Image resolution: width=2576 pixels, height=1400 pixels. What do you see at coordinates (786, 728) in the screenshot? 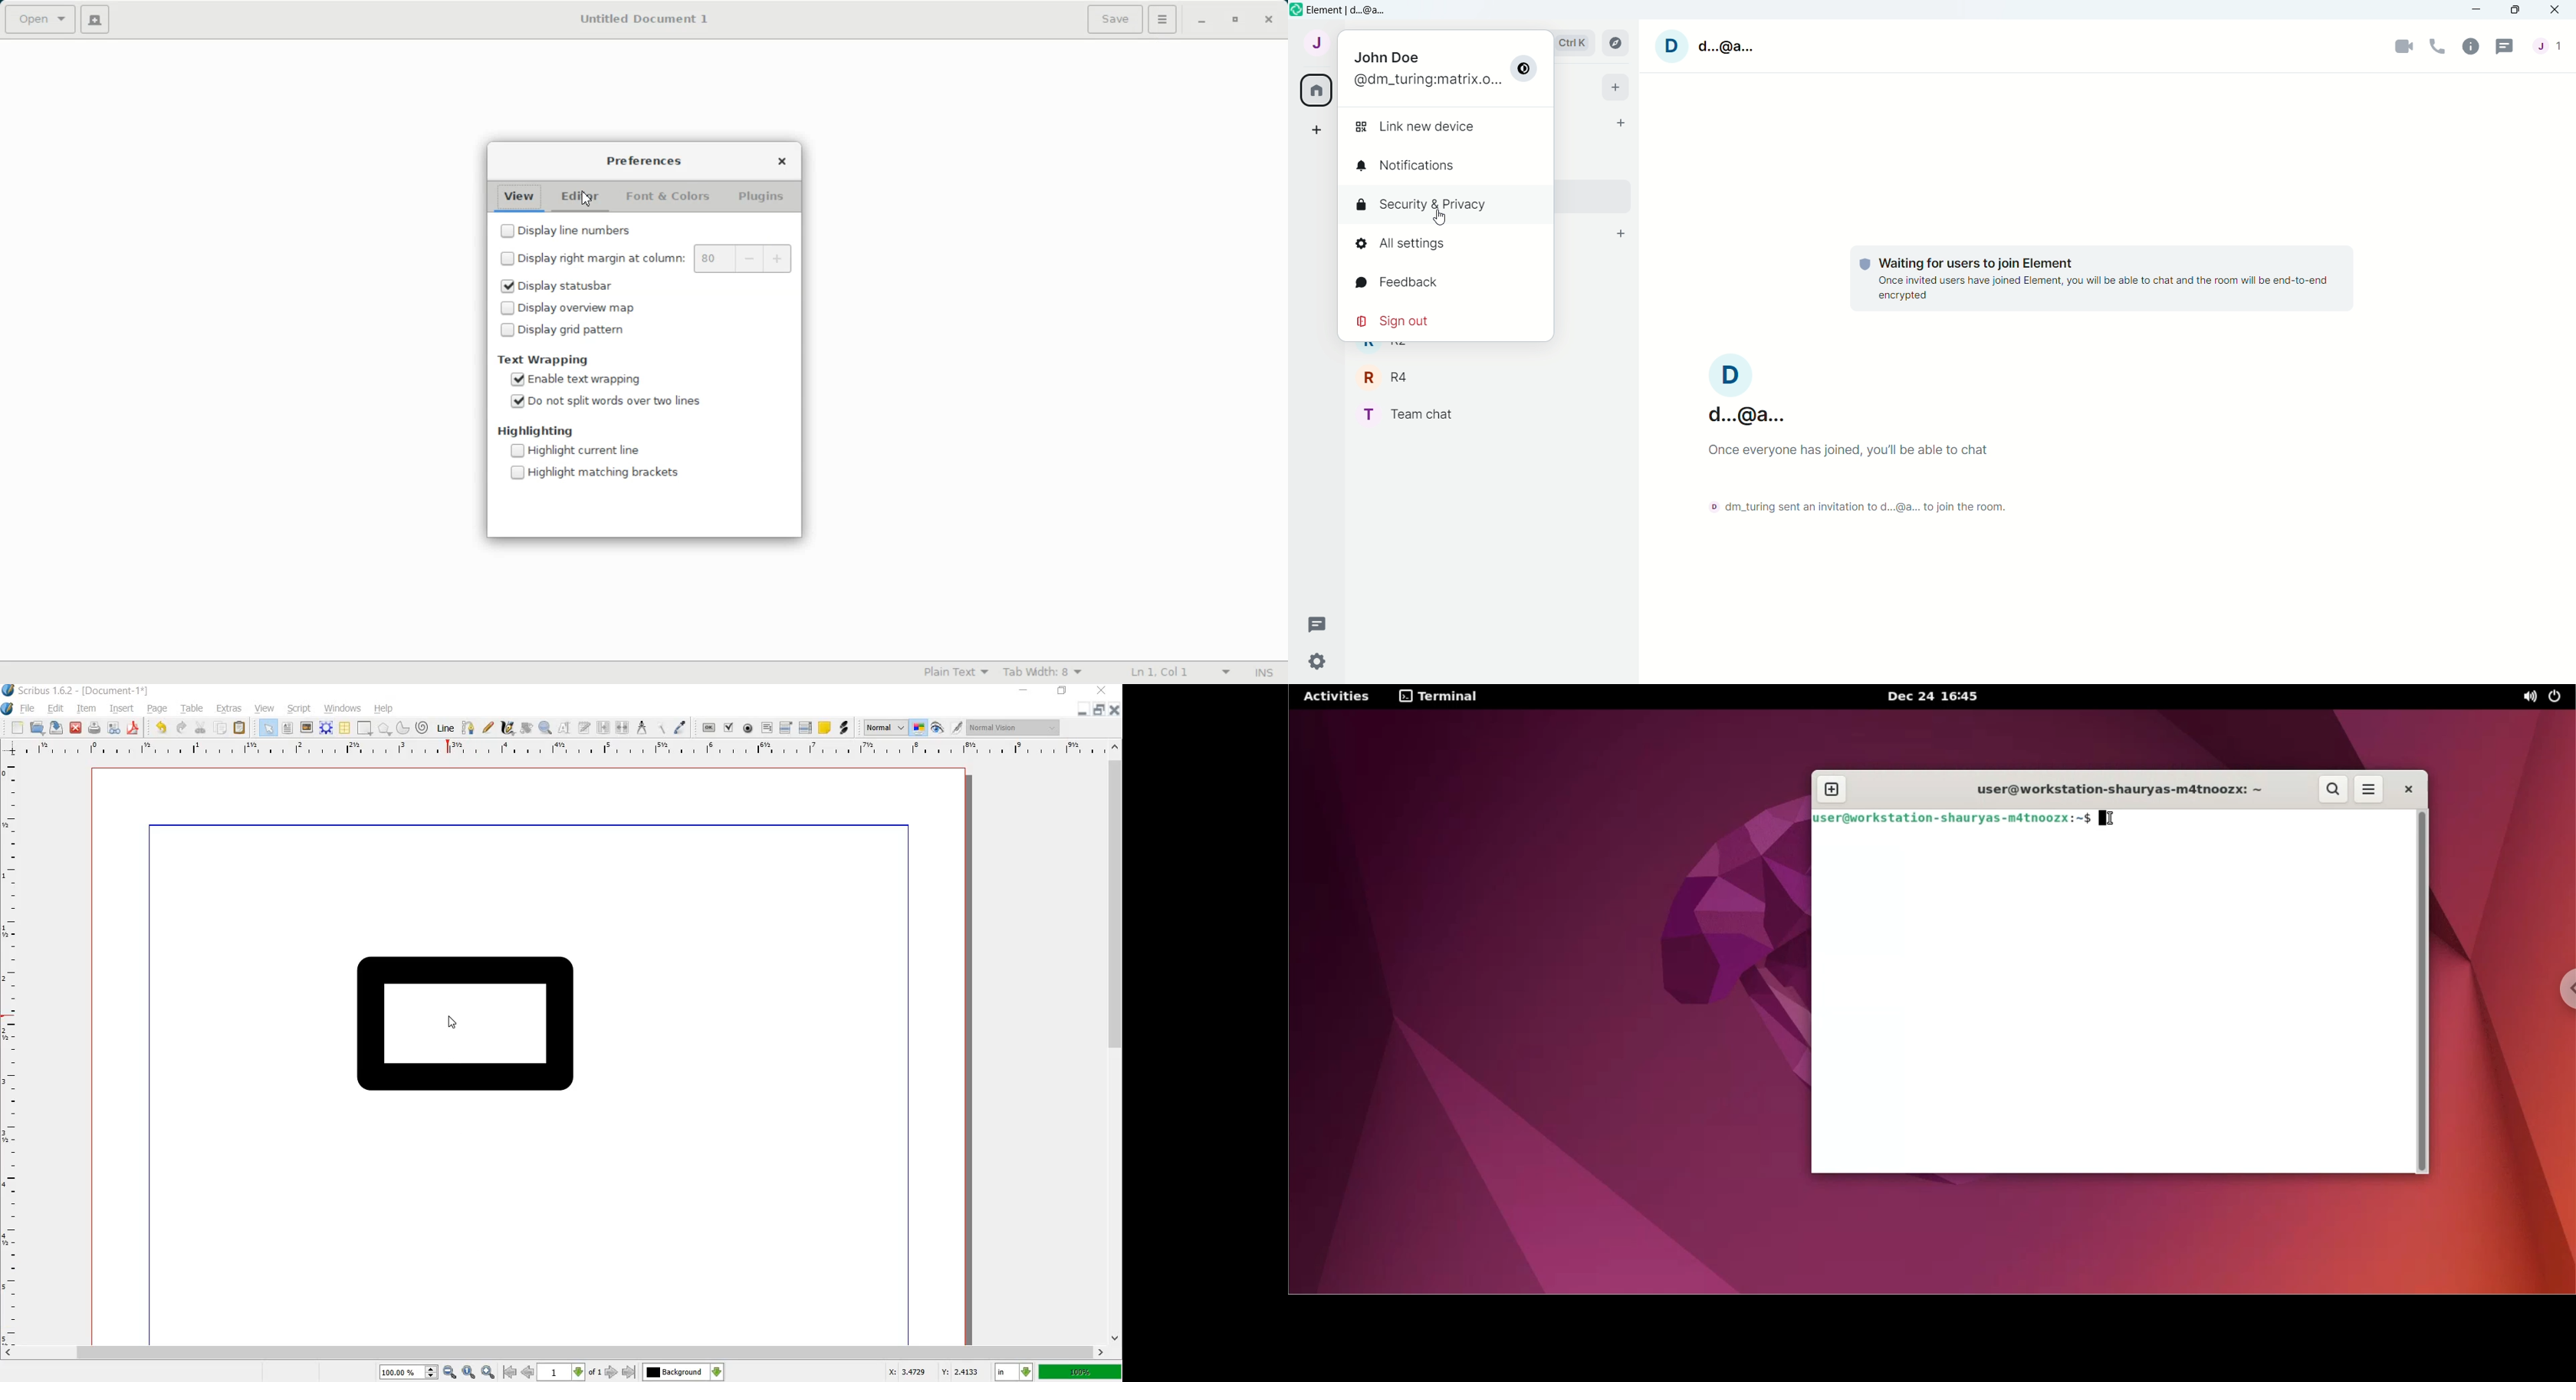
I see `pdf combo box` at bounding box center [786, 728].